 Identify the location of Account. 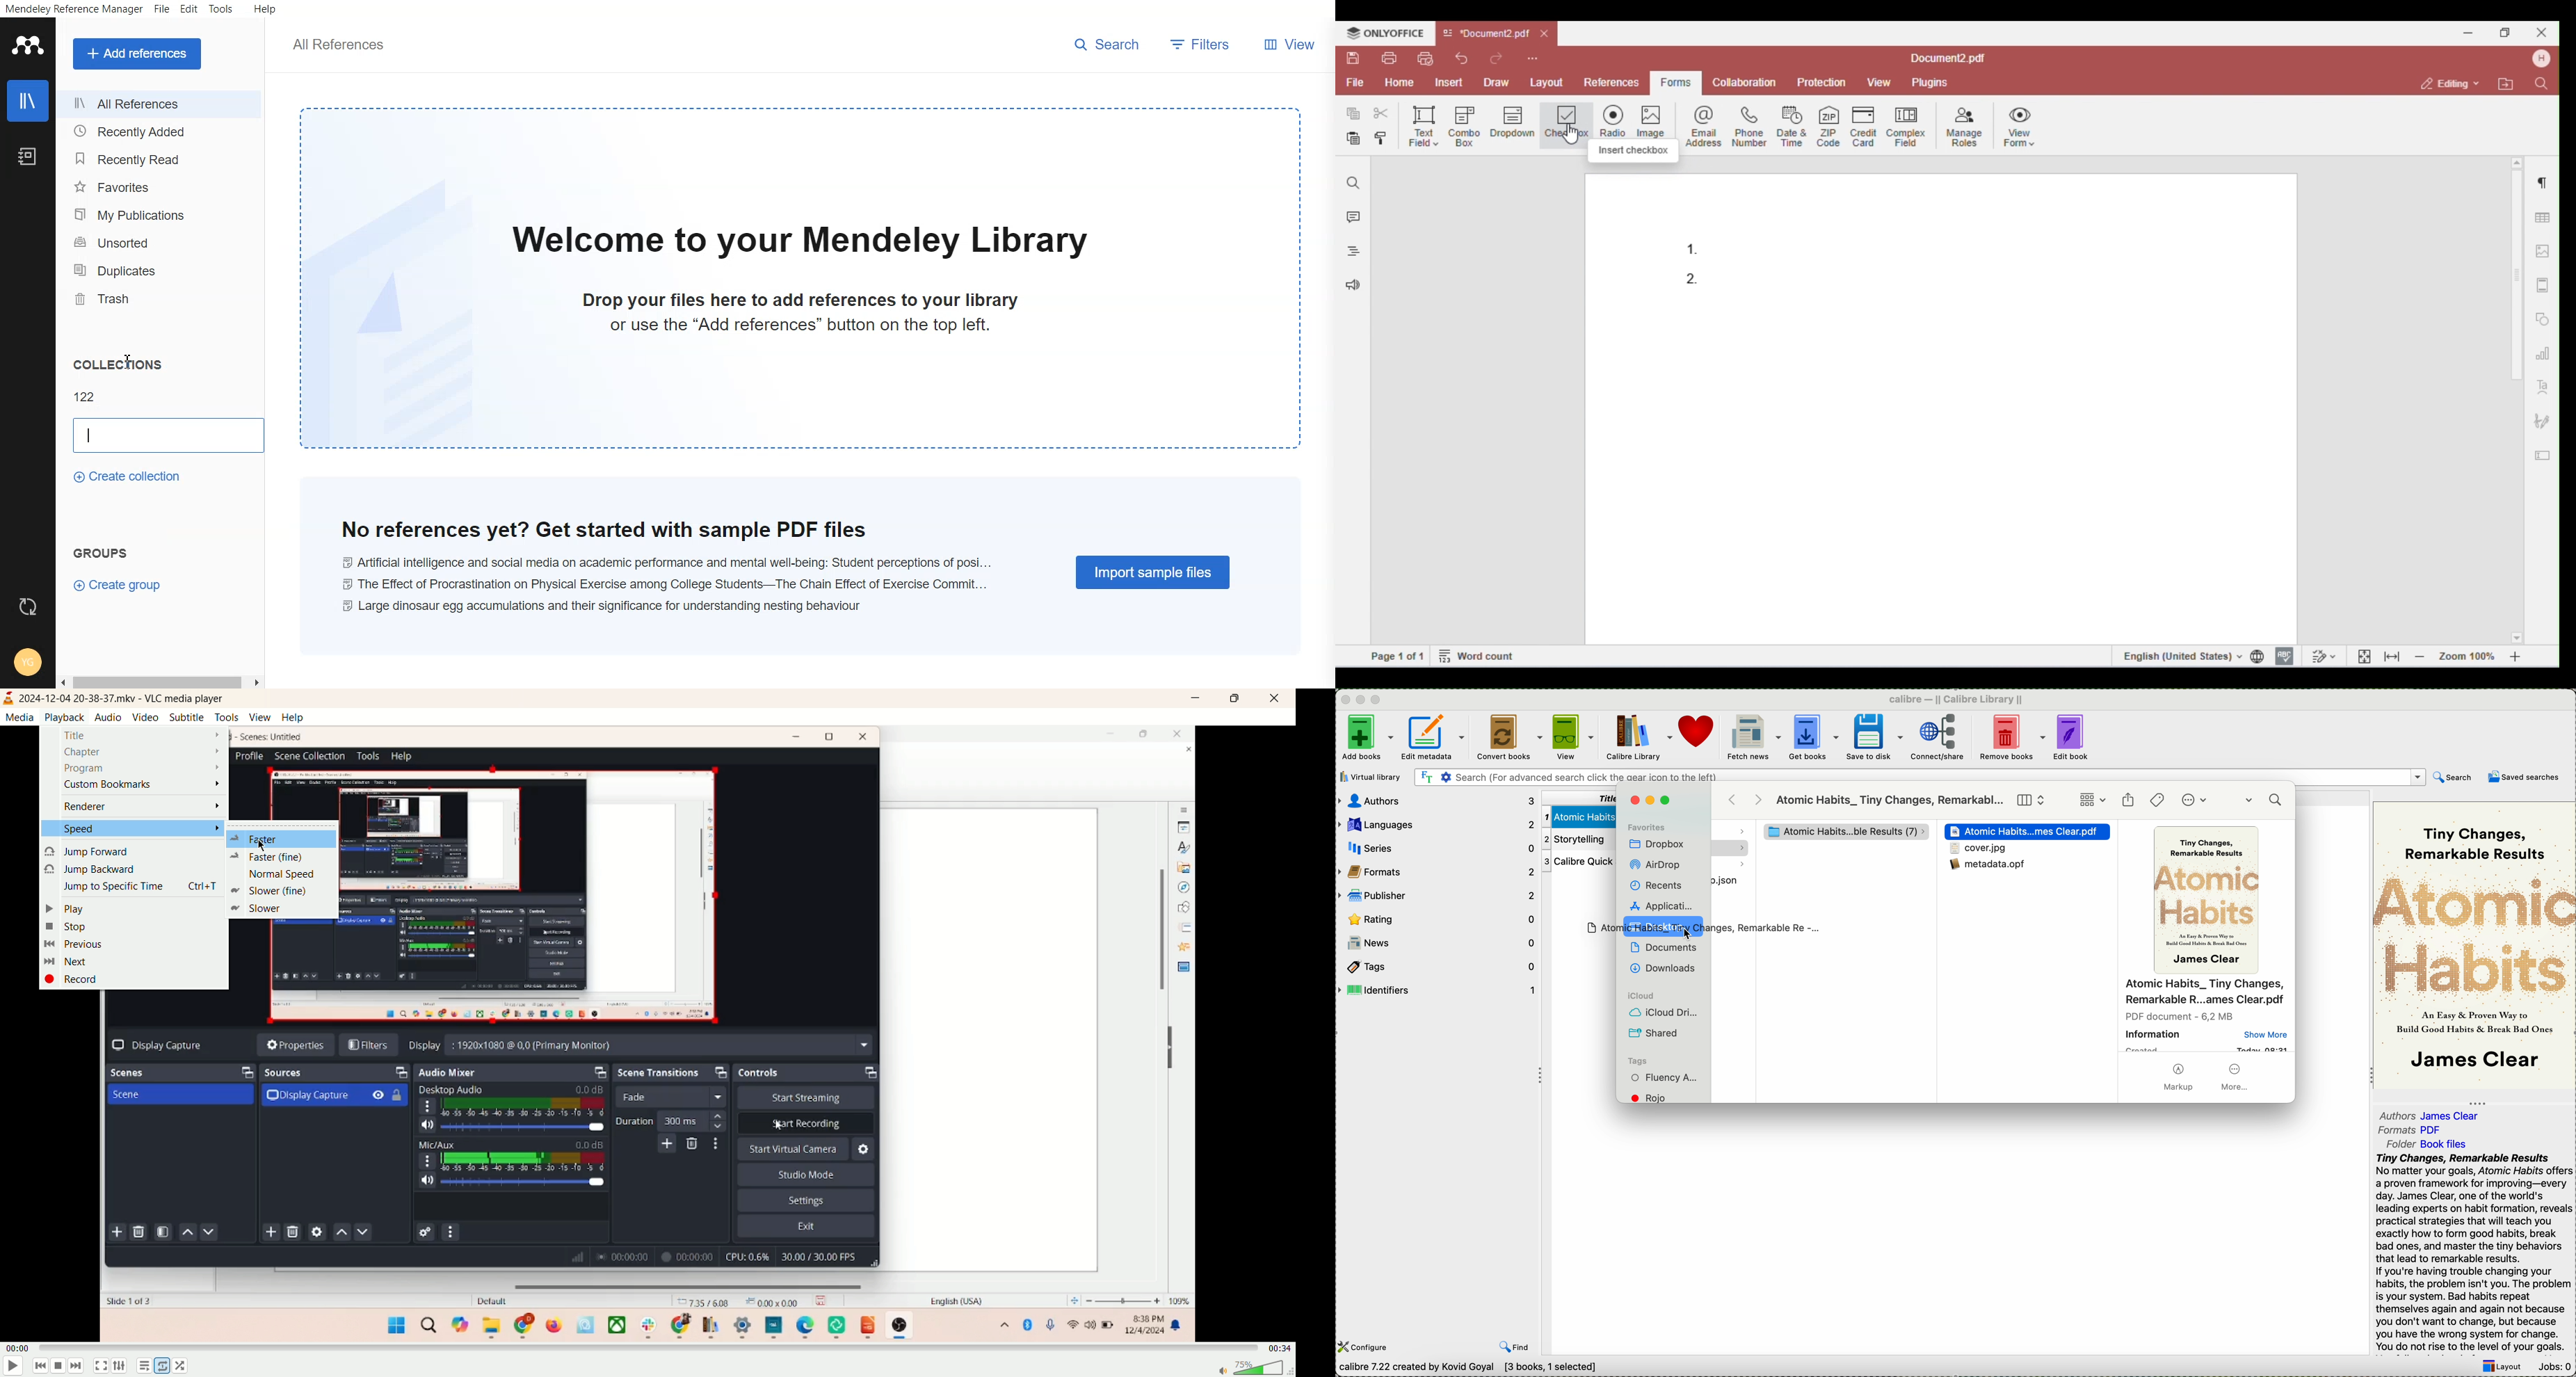
(28, 659).